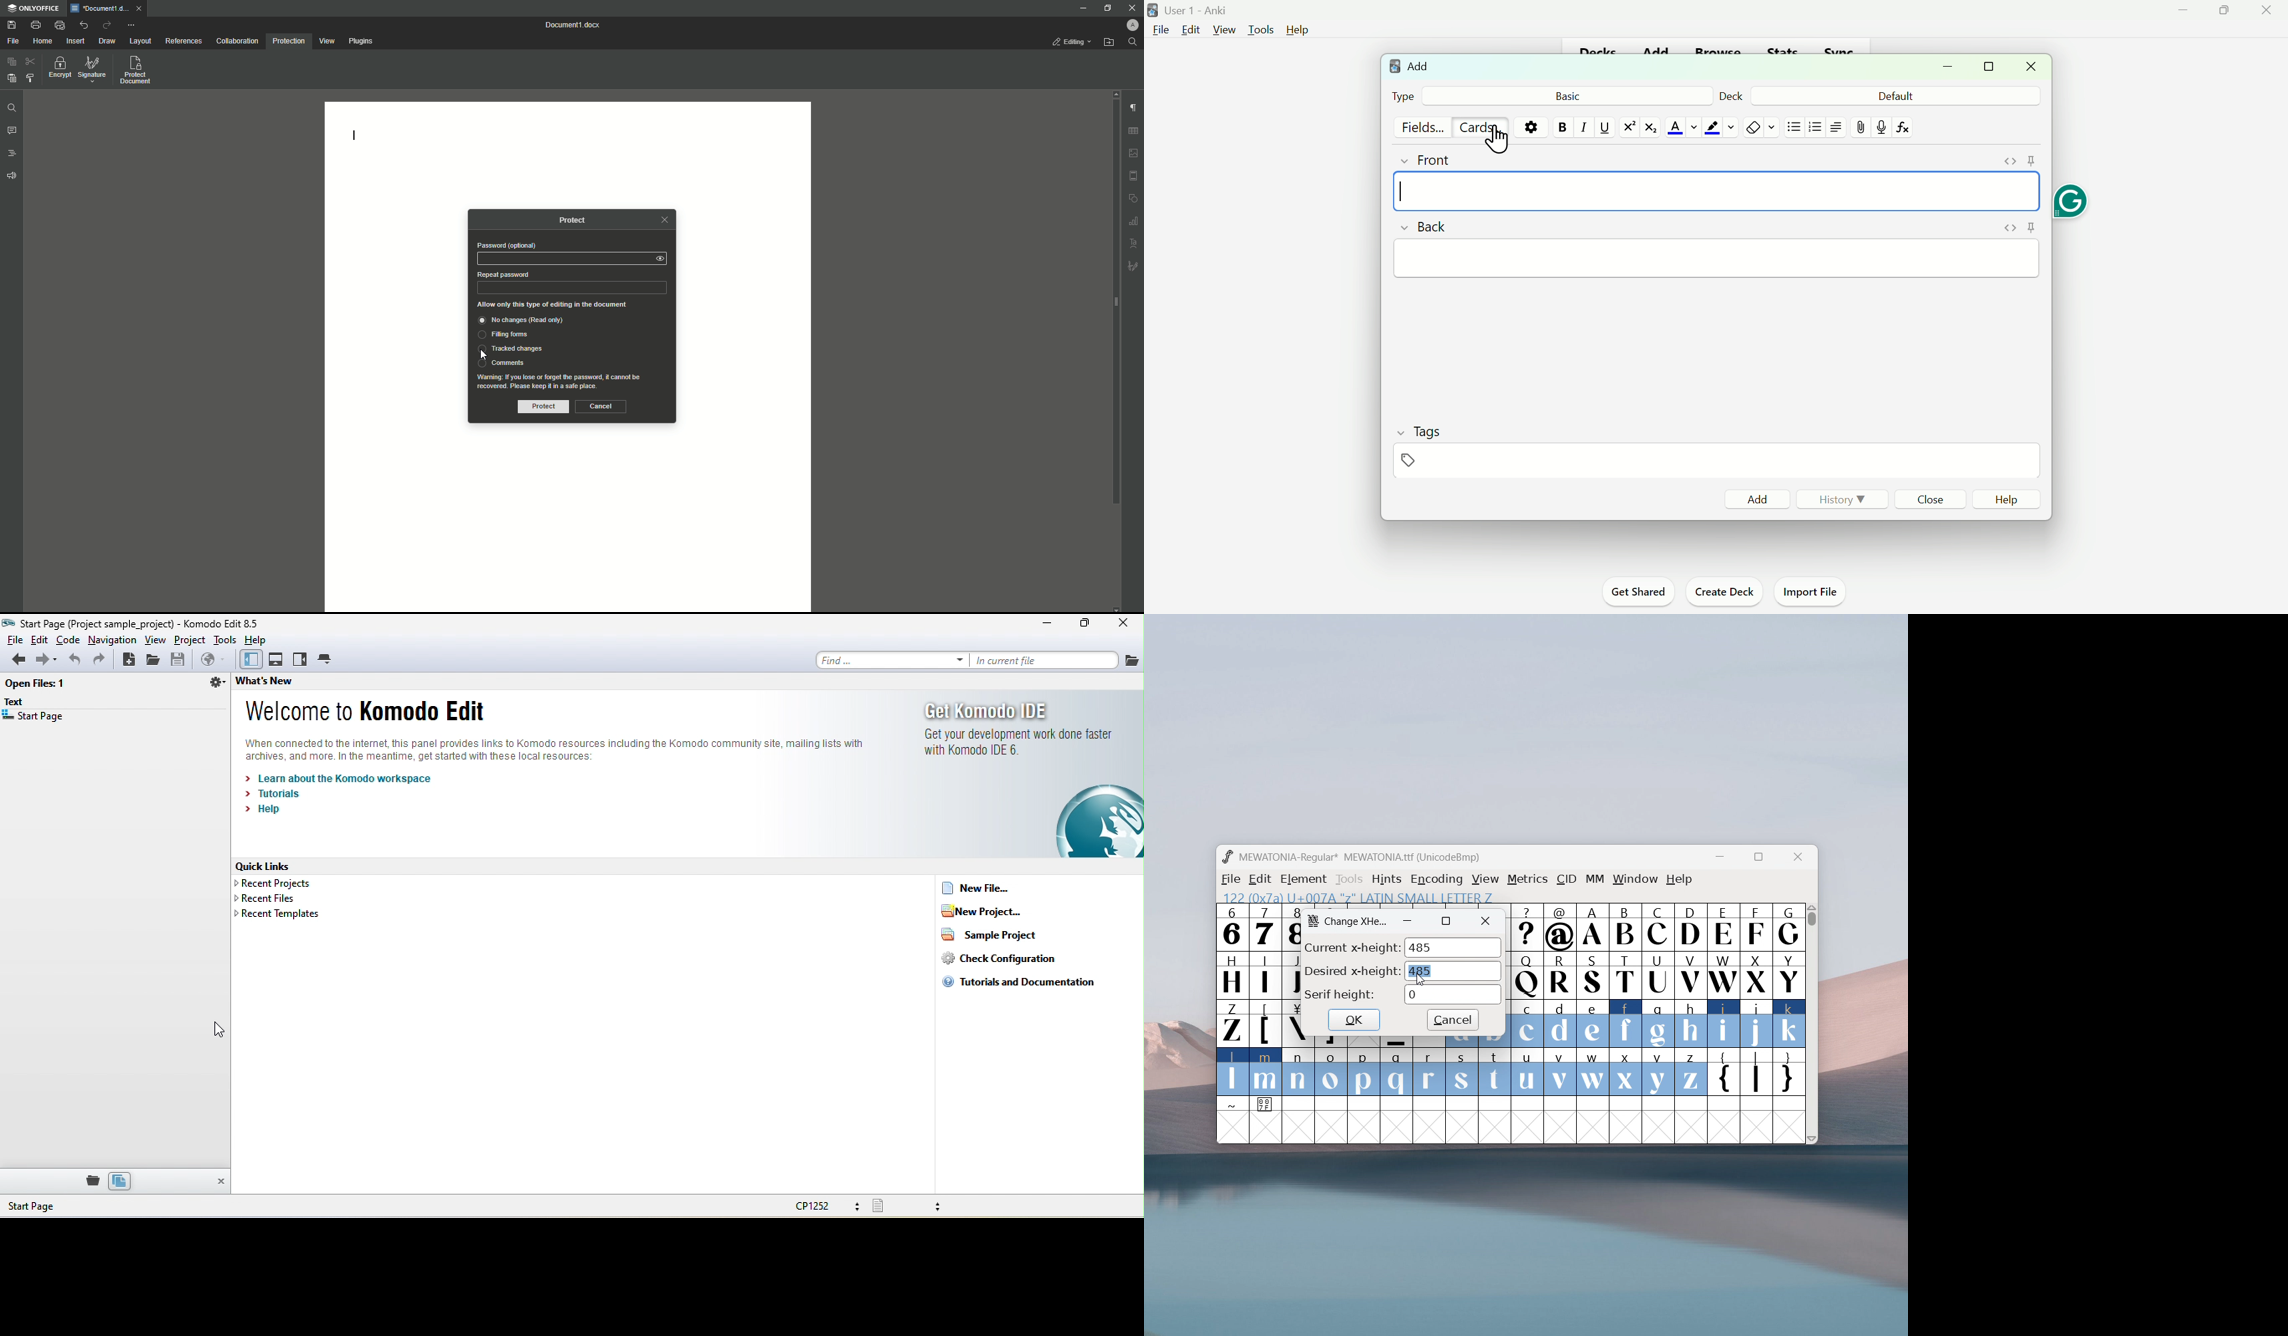 The height and width of the screenshot is (1344, 2296). Describe the element at coordinates (1298, 30) in the screenshot. I see `Help` at that location.